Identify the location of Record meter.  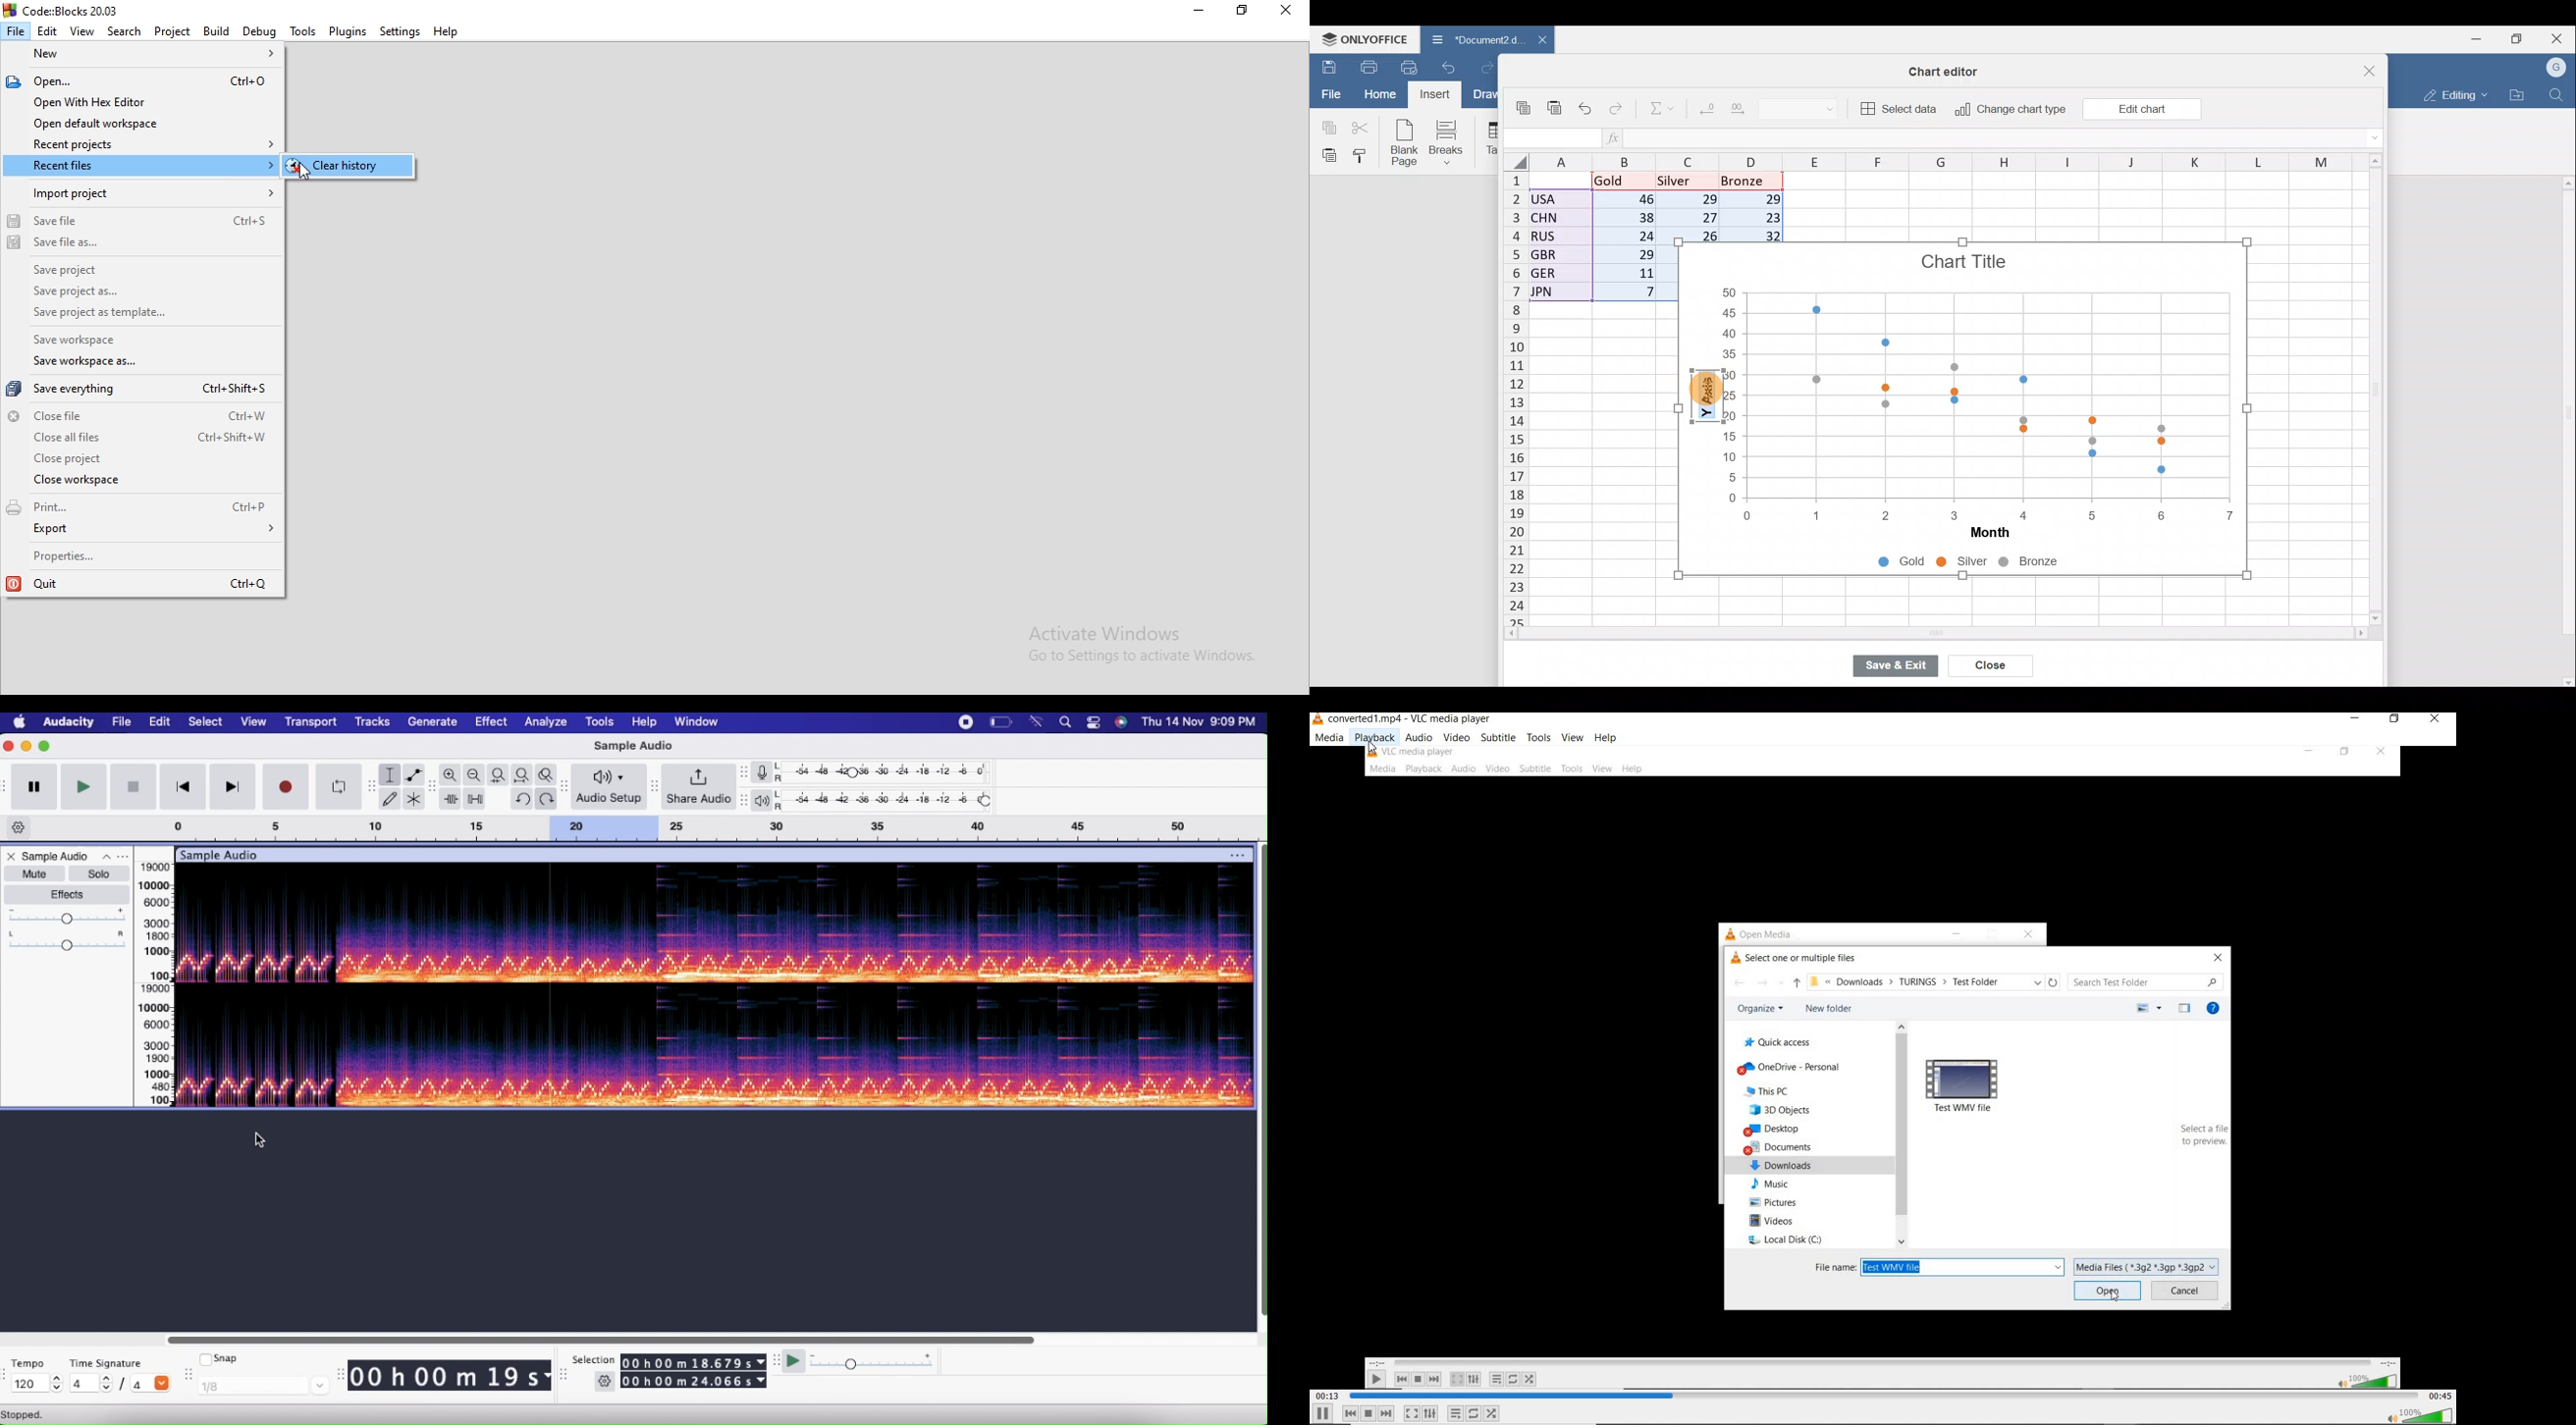
(768, 772).